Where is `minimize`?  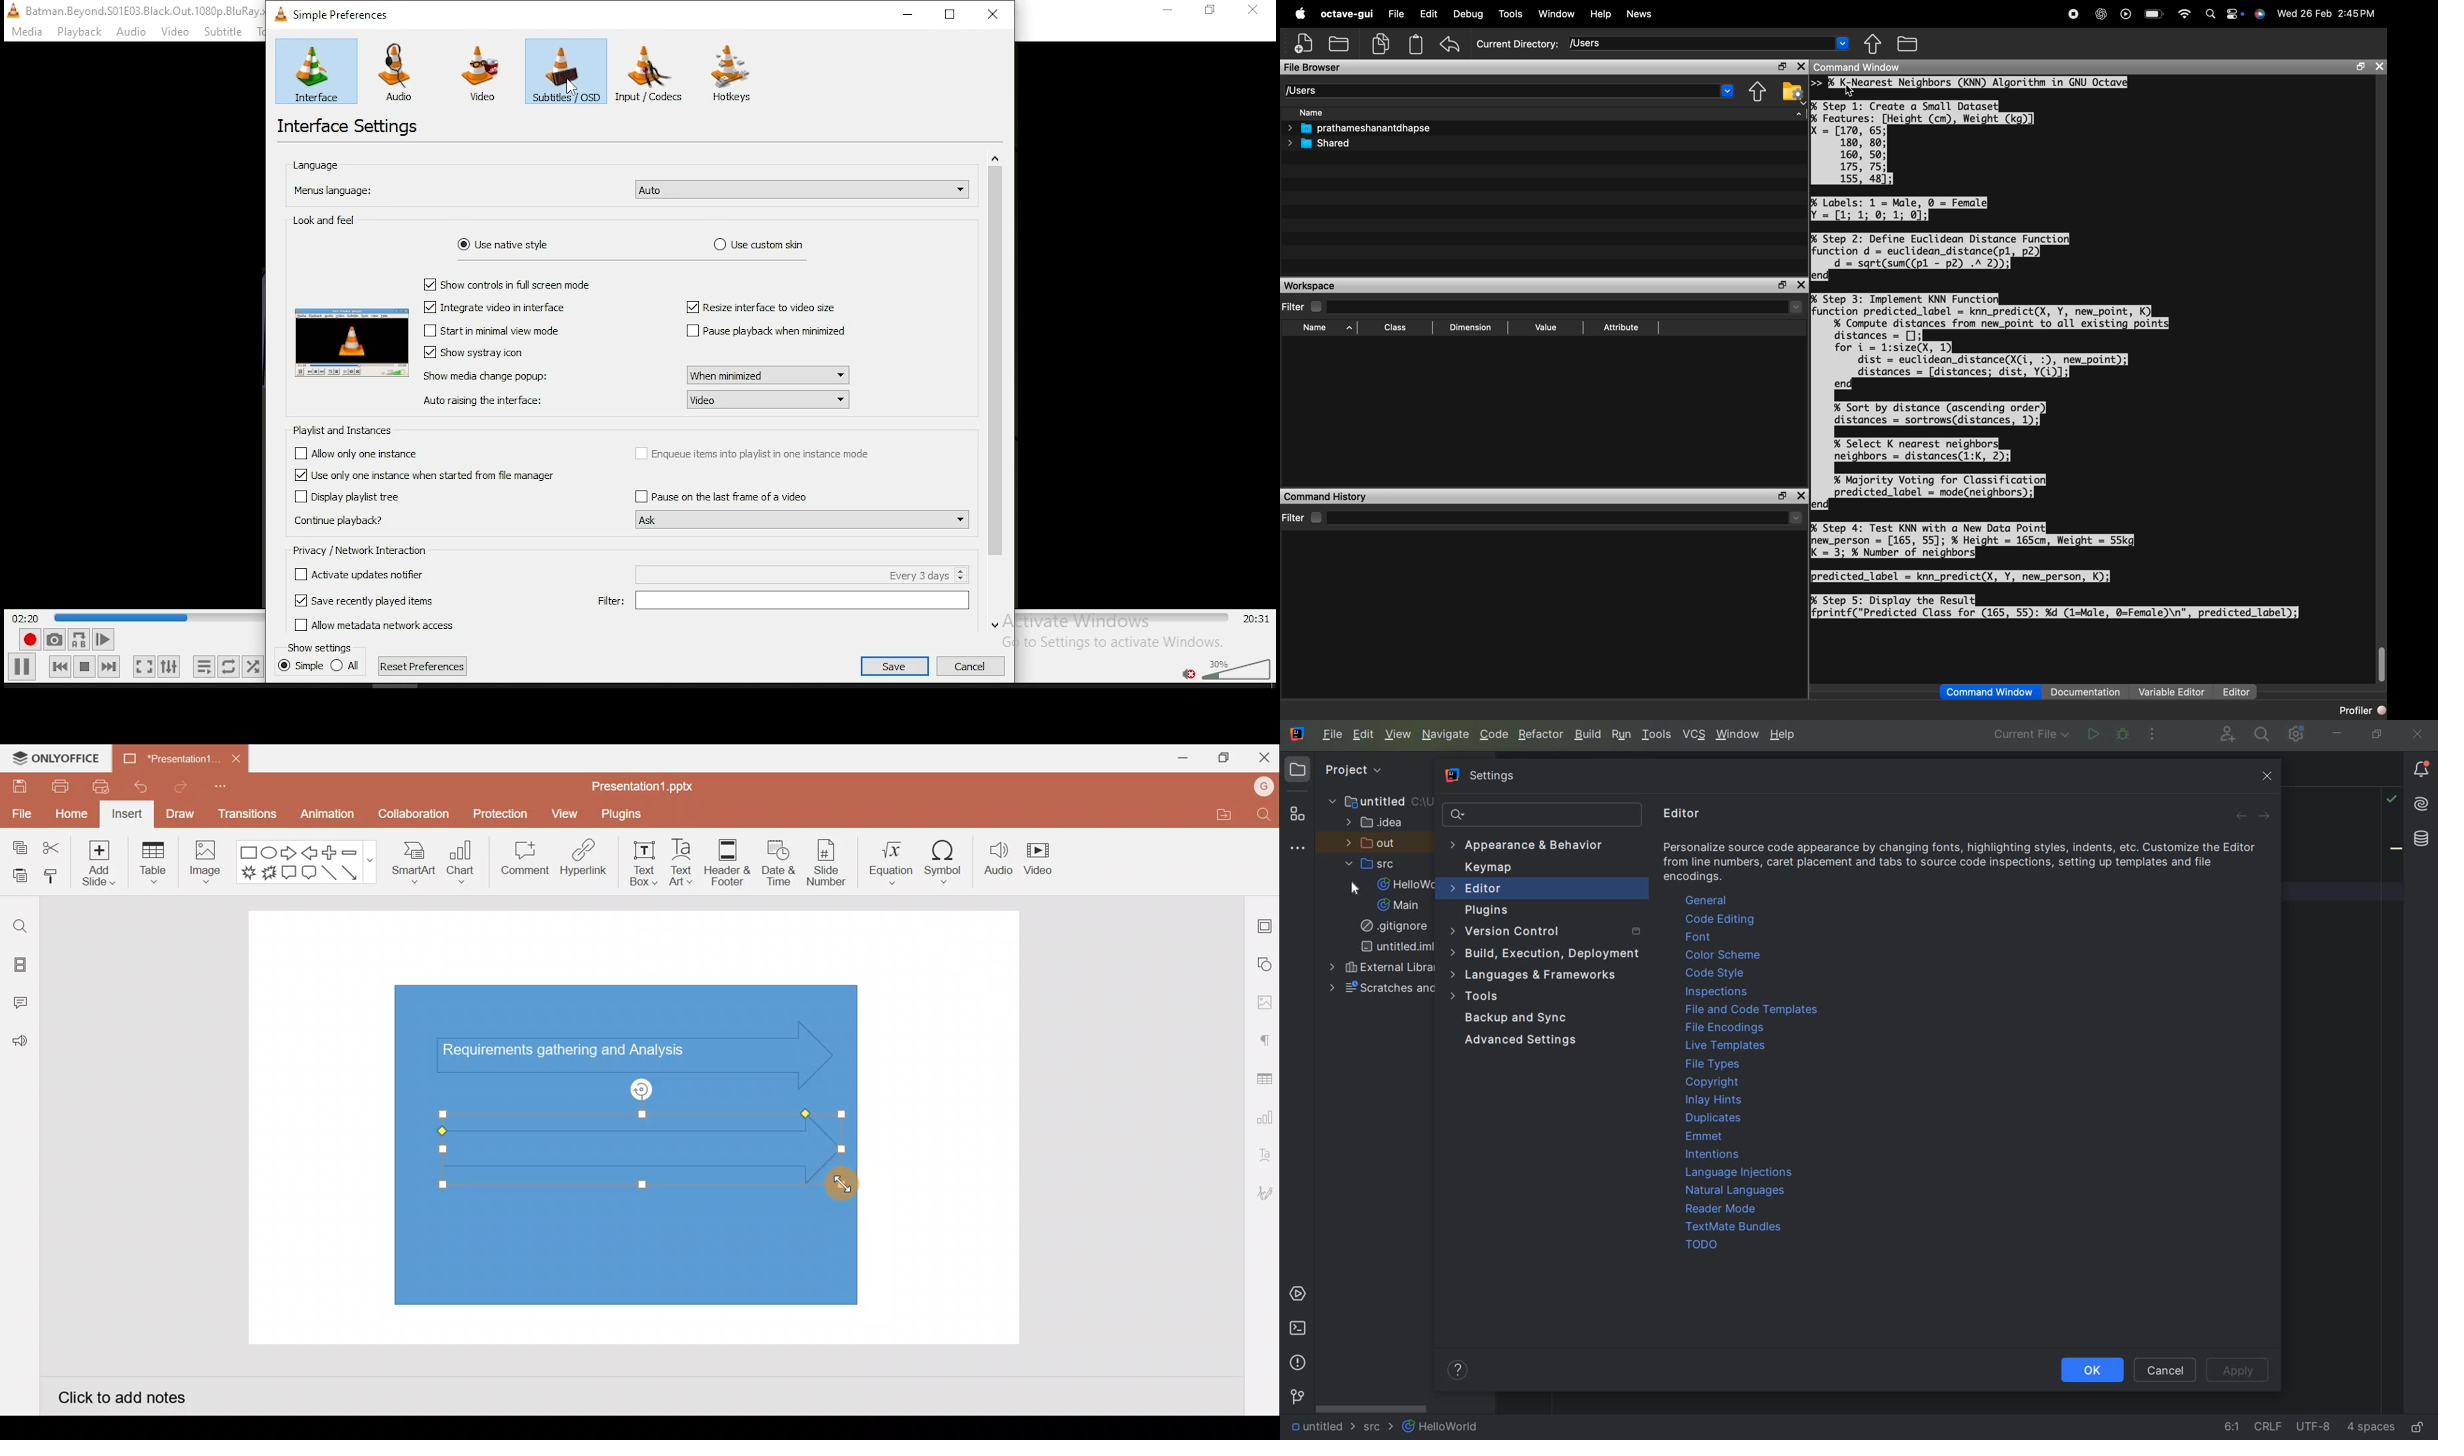 minimize is located at coordinates (2338, 733).